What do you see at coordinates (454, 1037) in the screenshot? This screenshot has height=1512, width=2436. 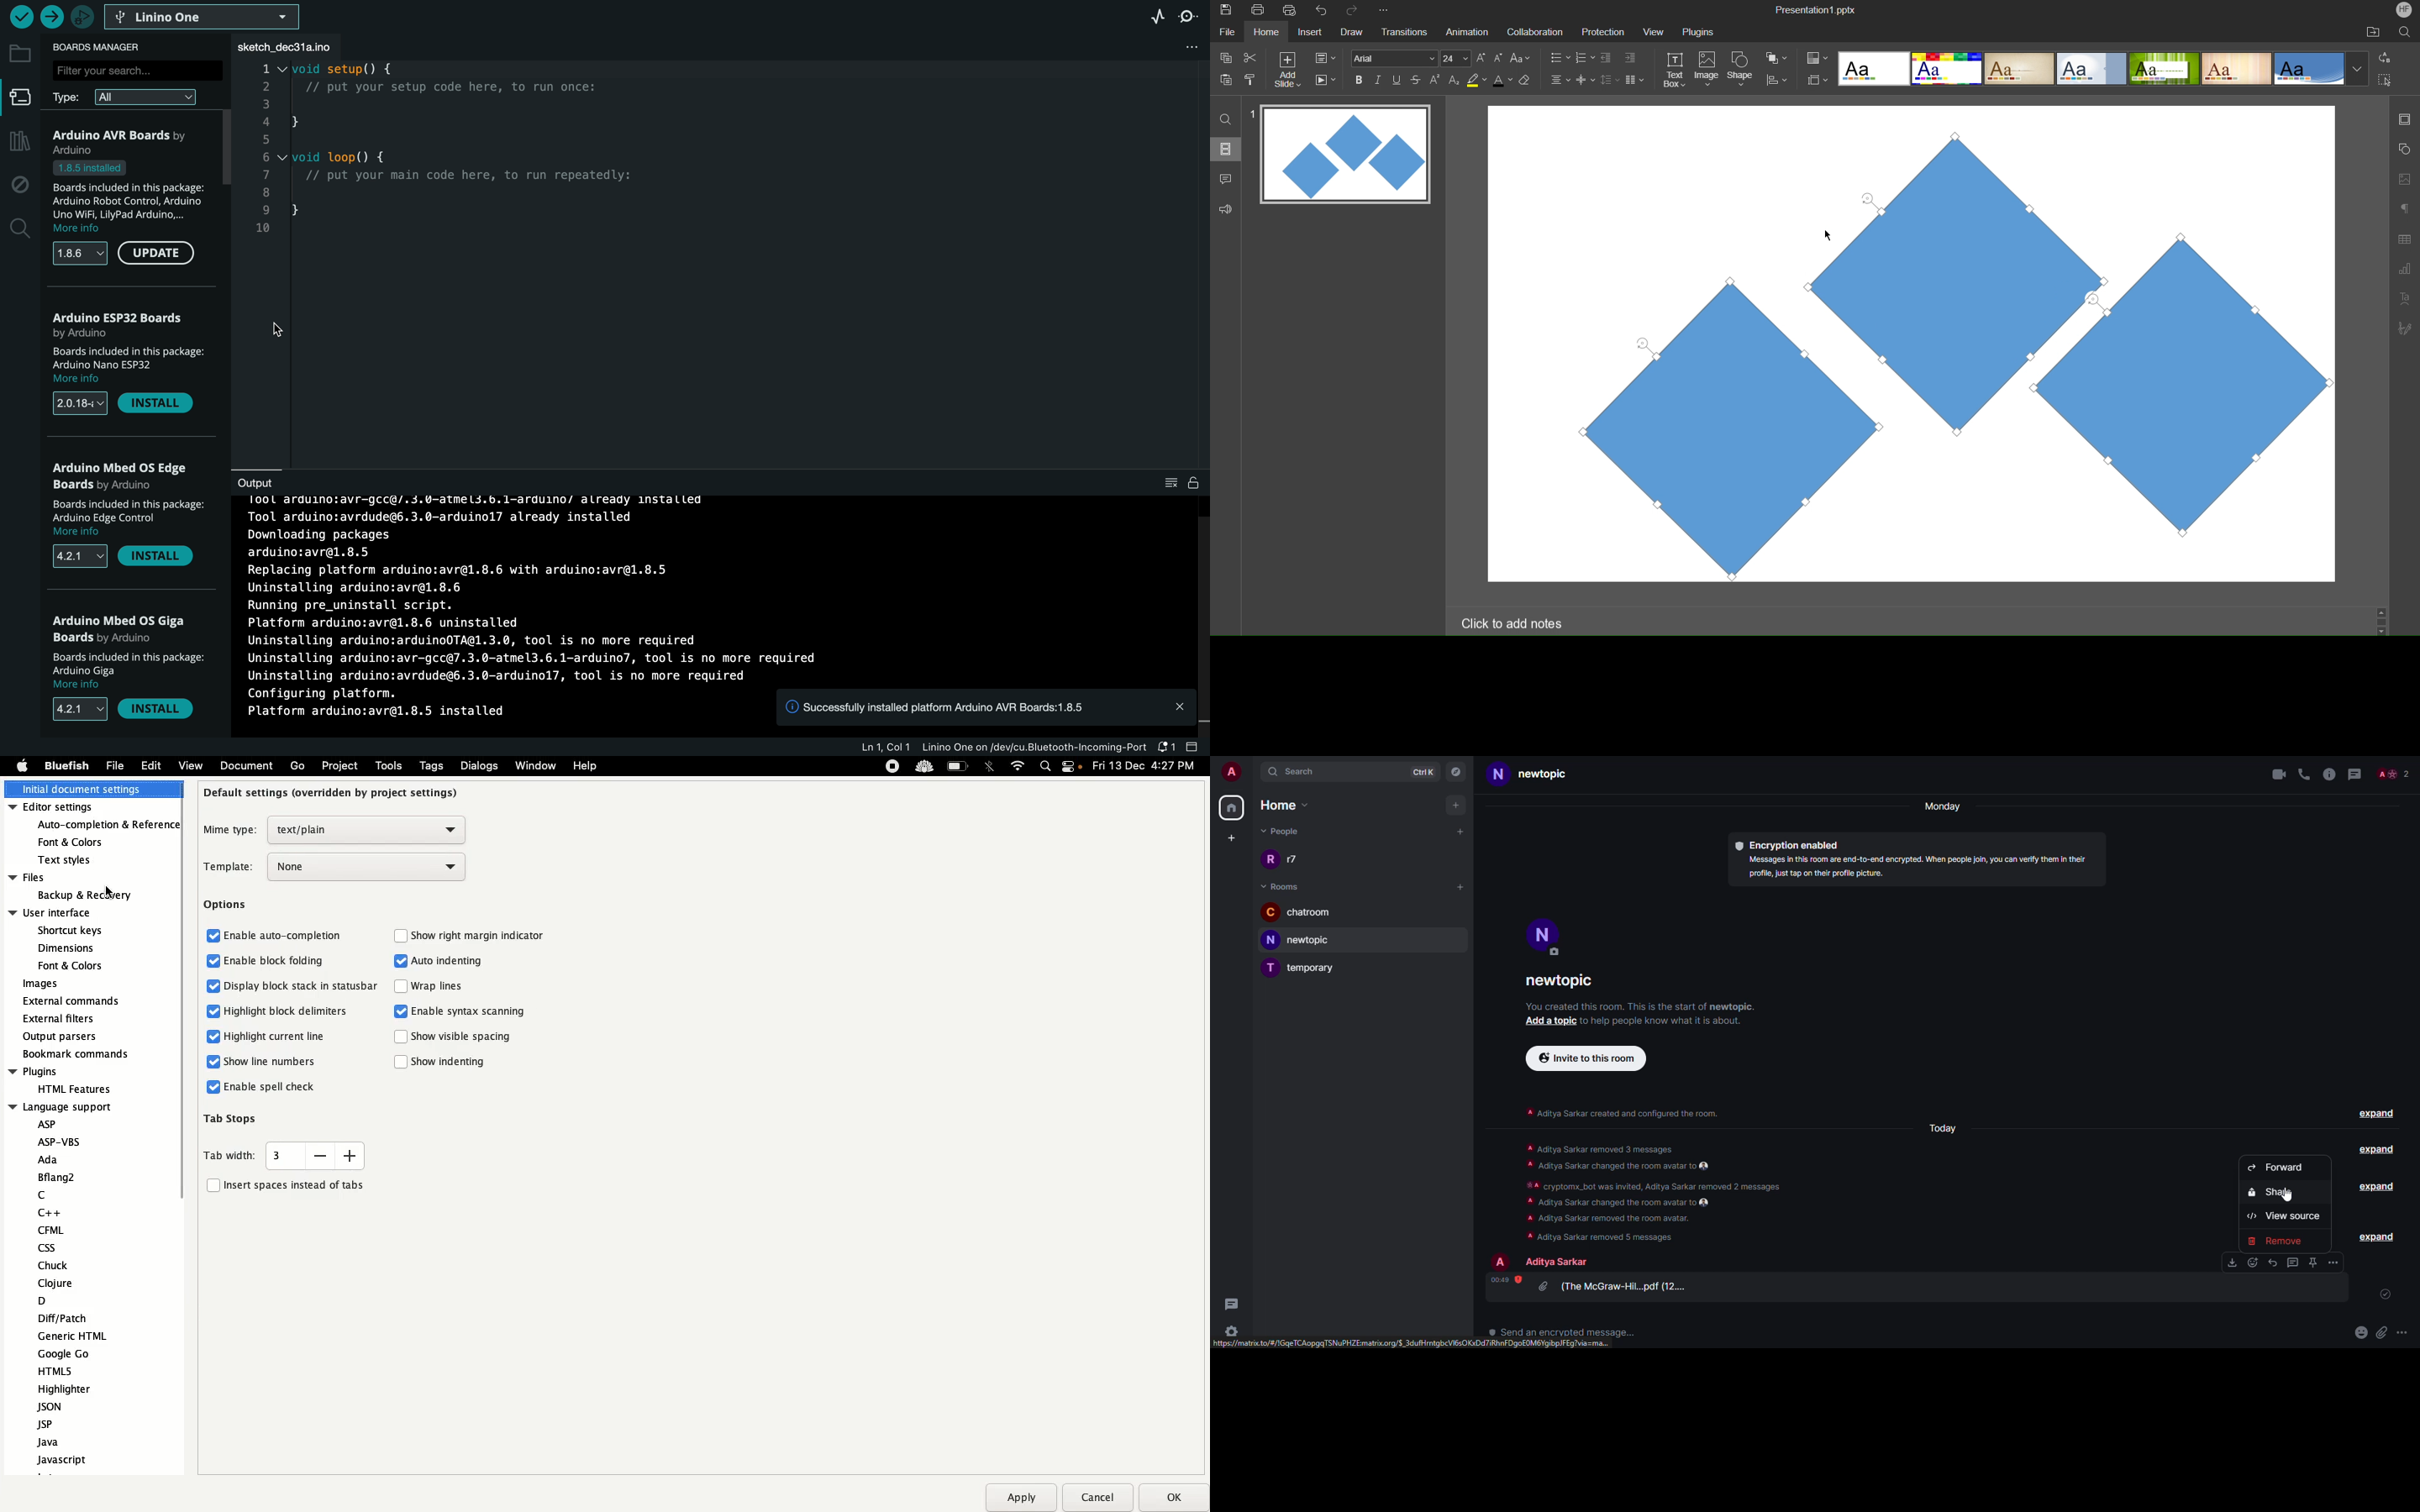 I see `Show visible spacing` at bounding box center [454, 1037].